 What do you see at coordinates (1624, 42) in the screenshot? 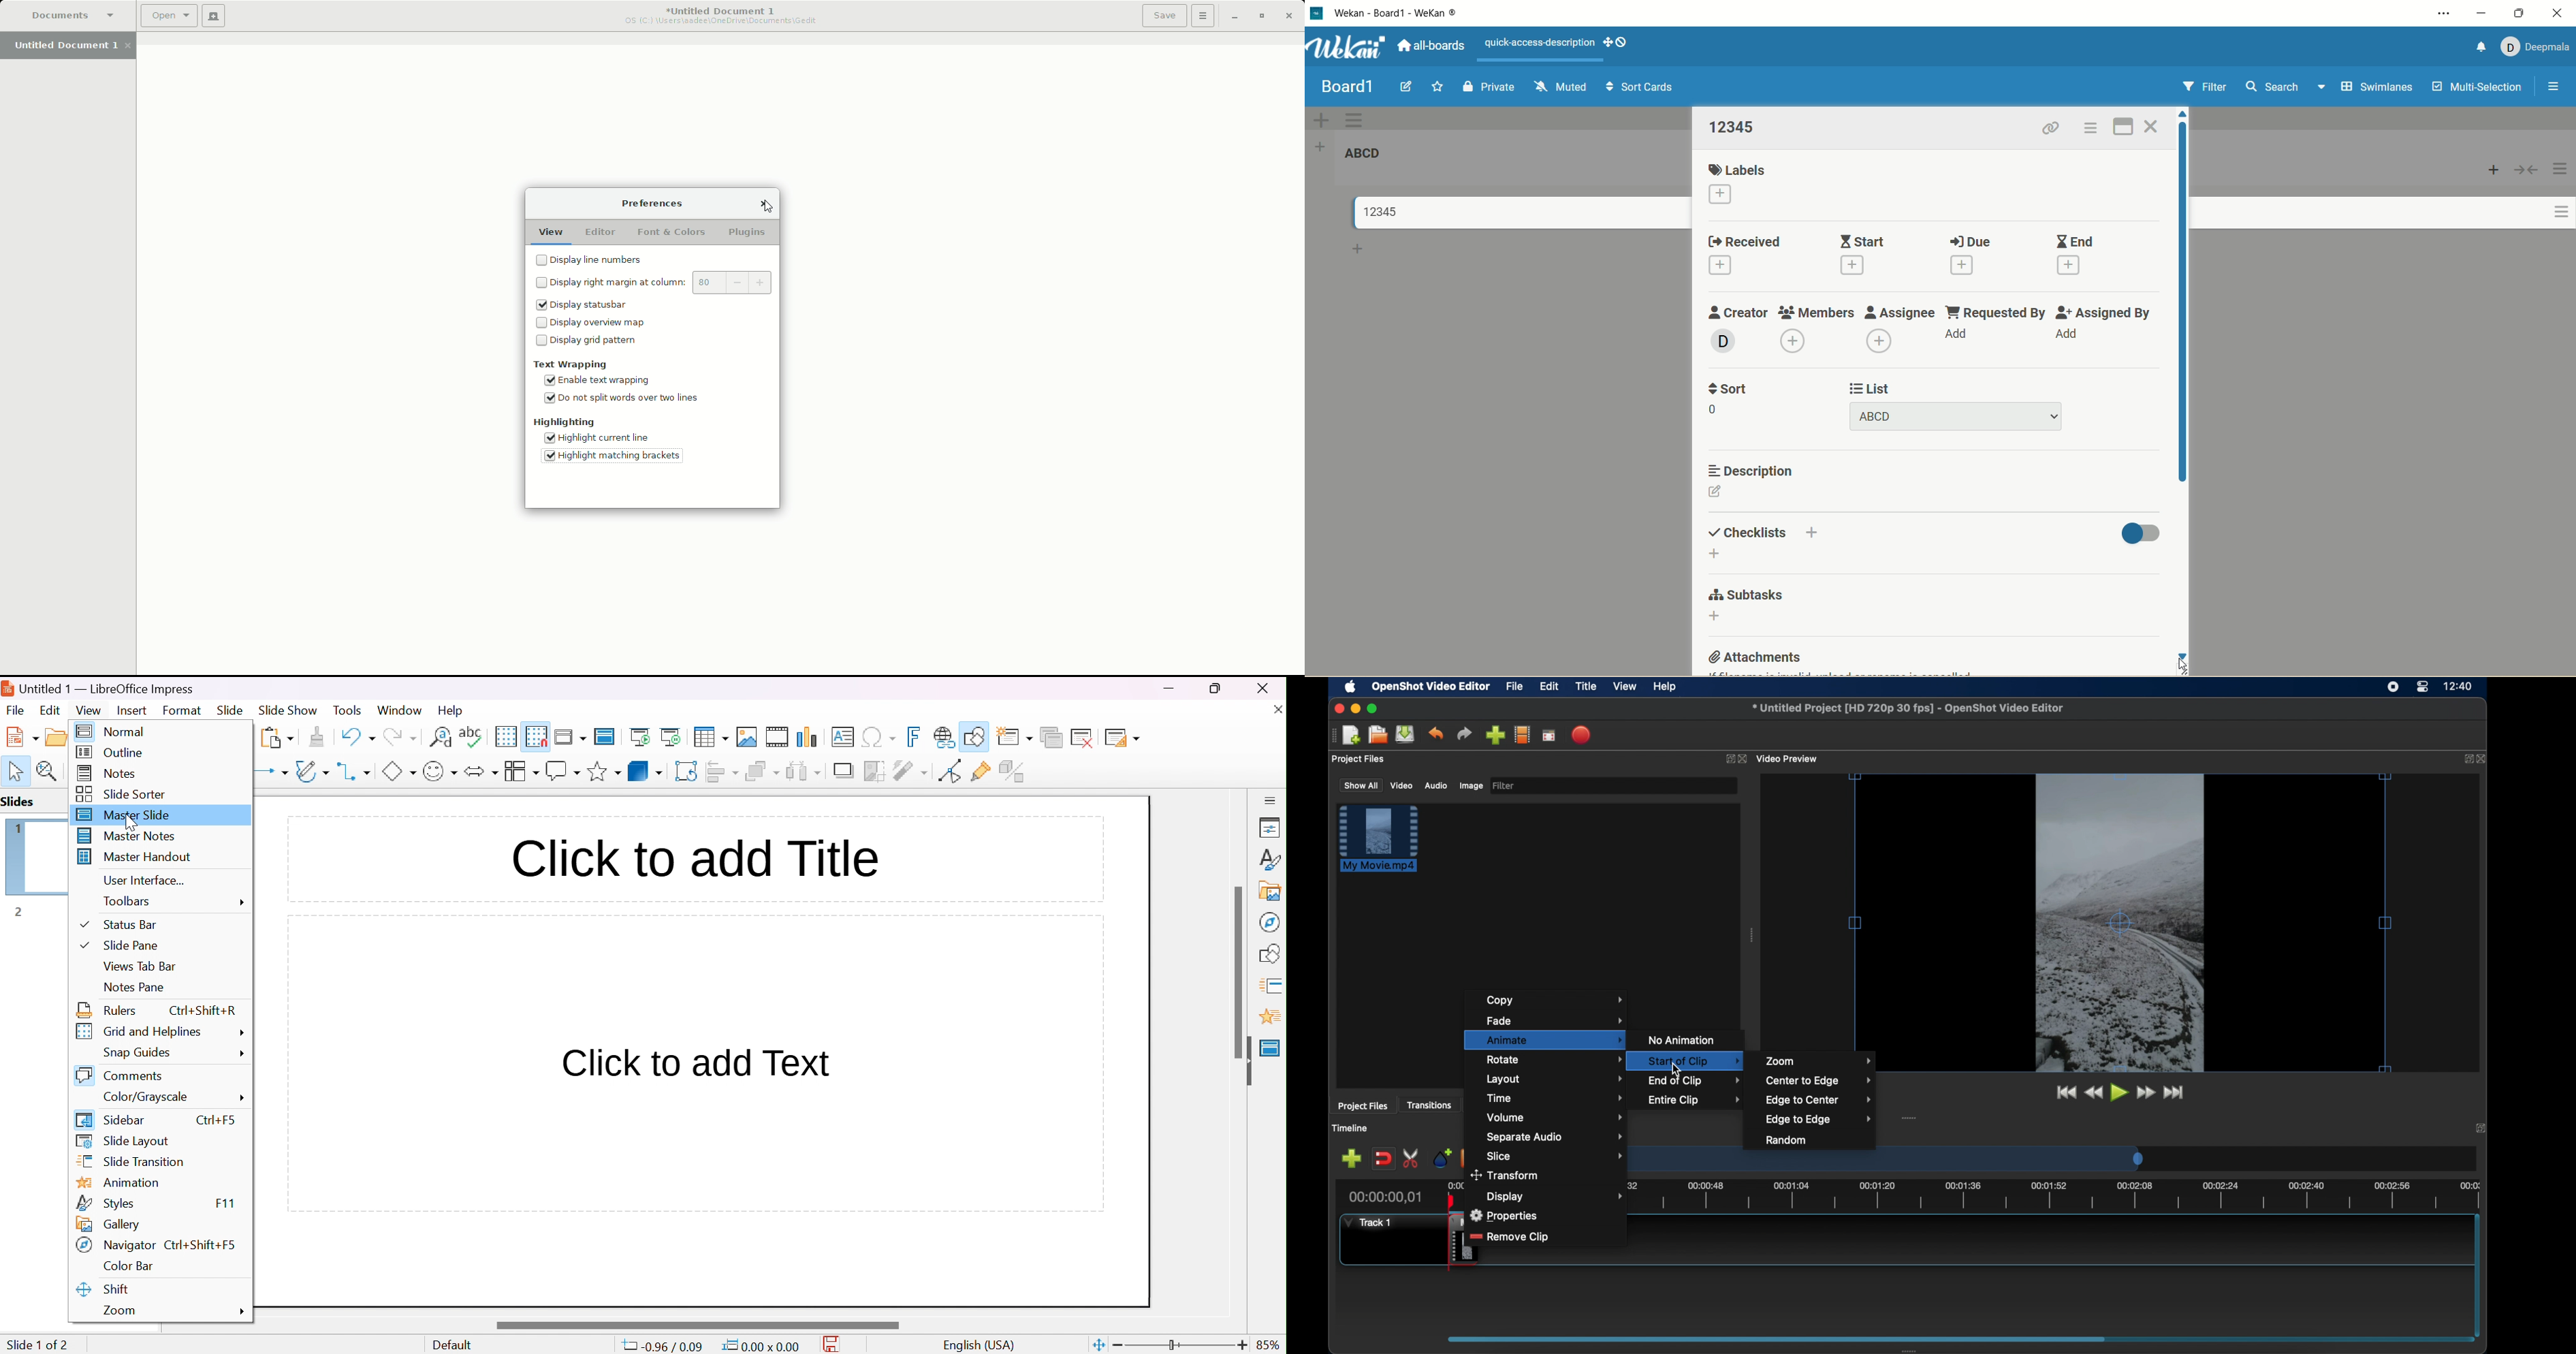
I see `show-desktop-drag-handles` at bounding box center [1624, 42].